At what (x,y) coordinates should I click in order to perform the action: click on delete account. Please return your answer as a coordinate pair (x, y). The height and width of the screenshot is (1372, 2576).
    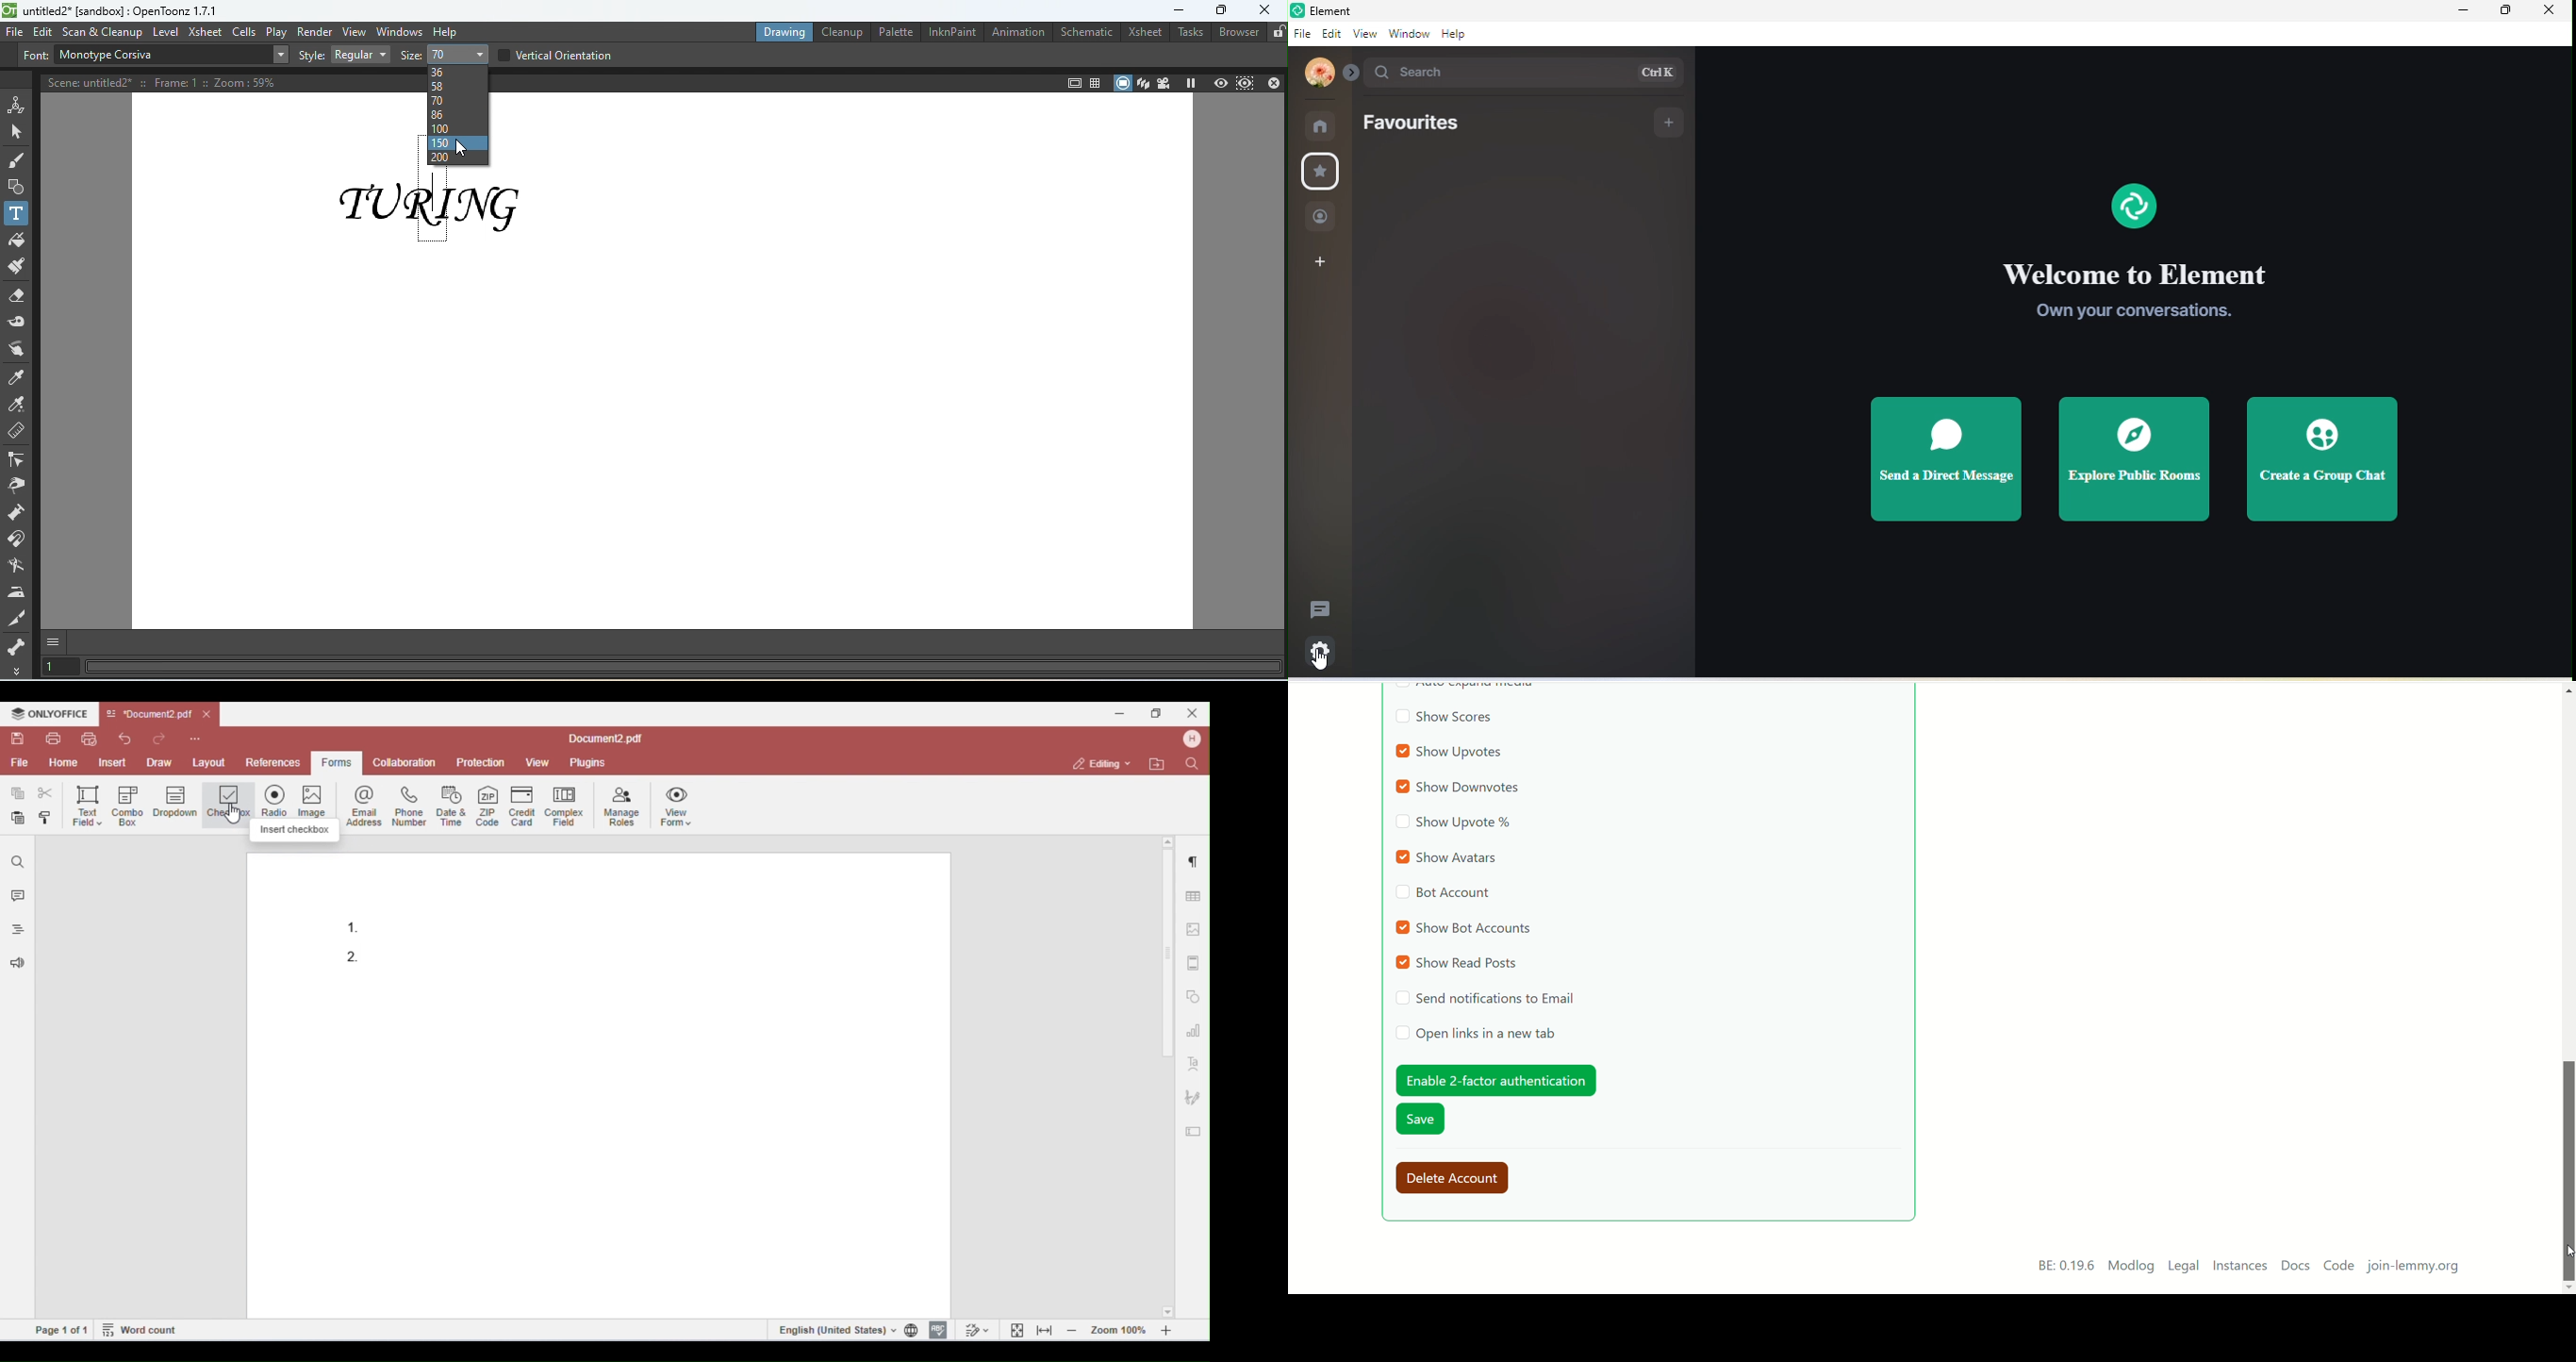
    Looking at the image, I should click on (1458, 1179).